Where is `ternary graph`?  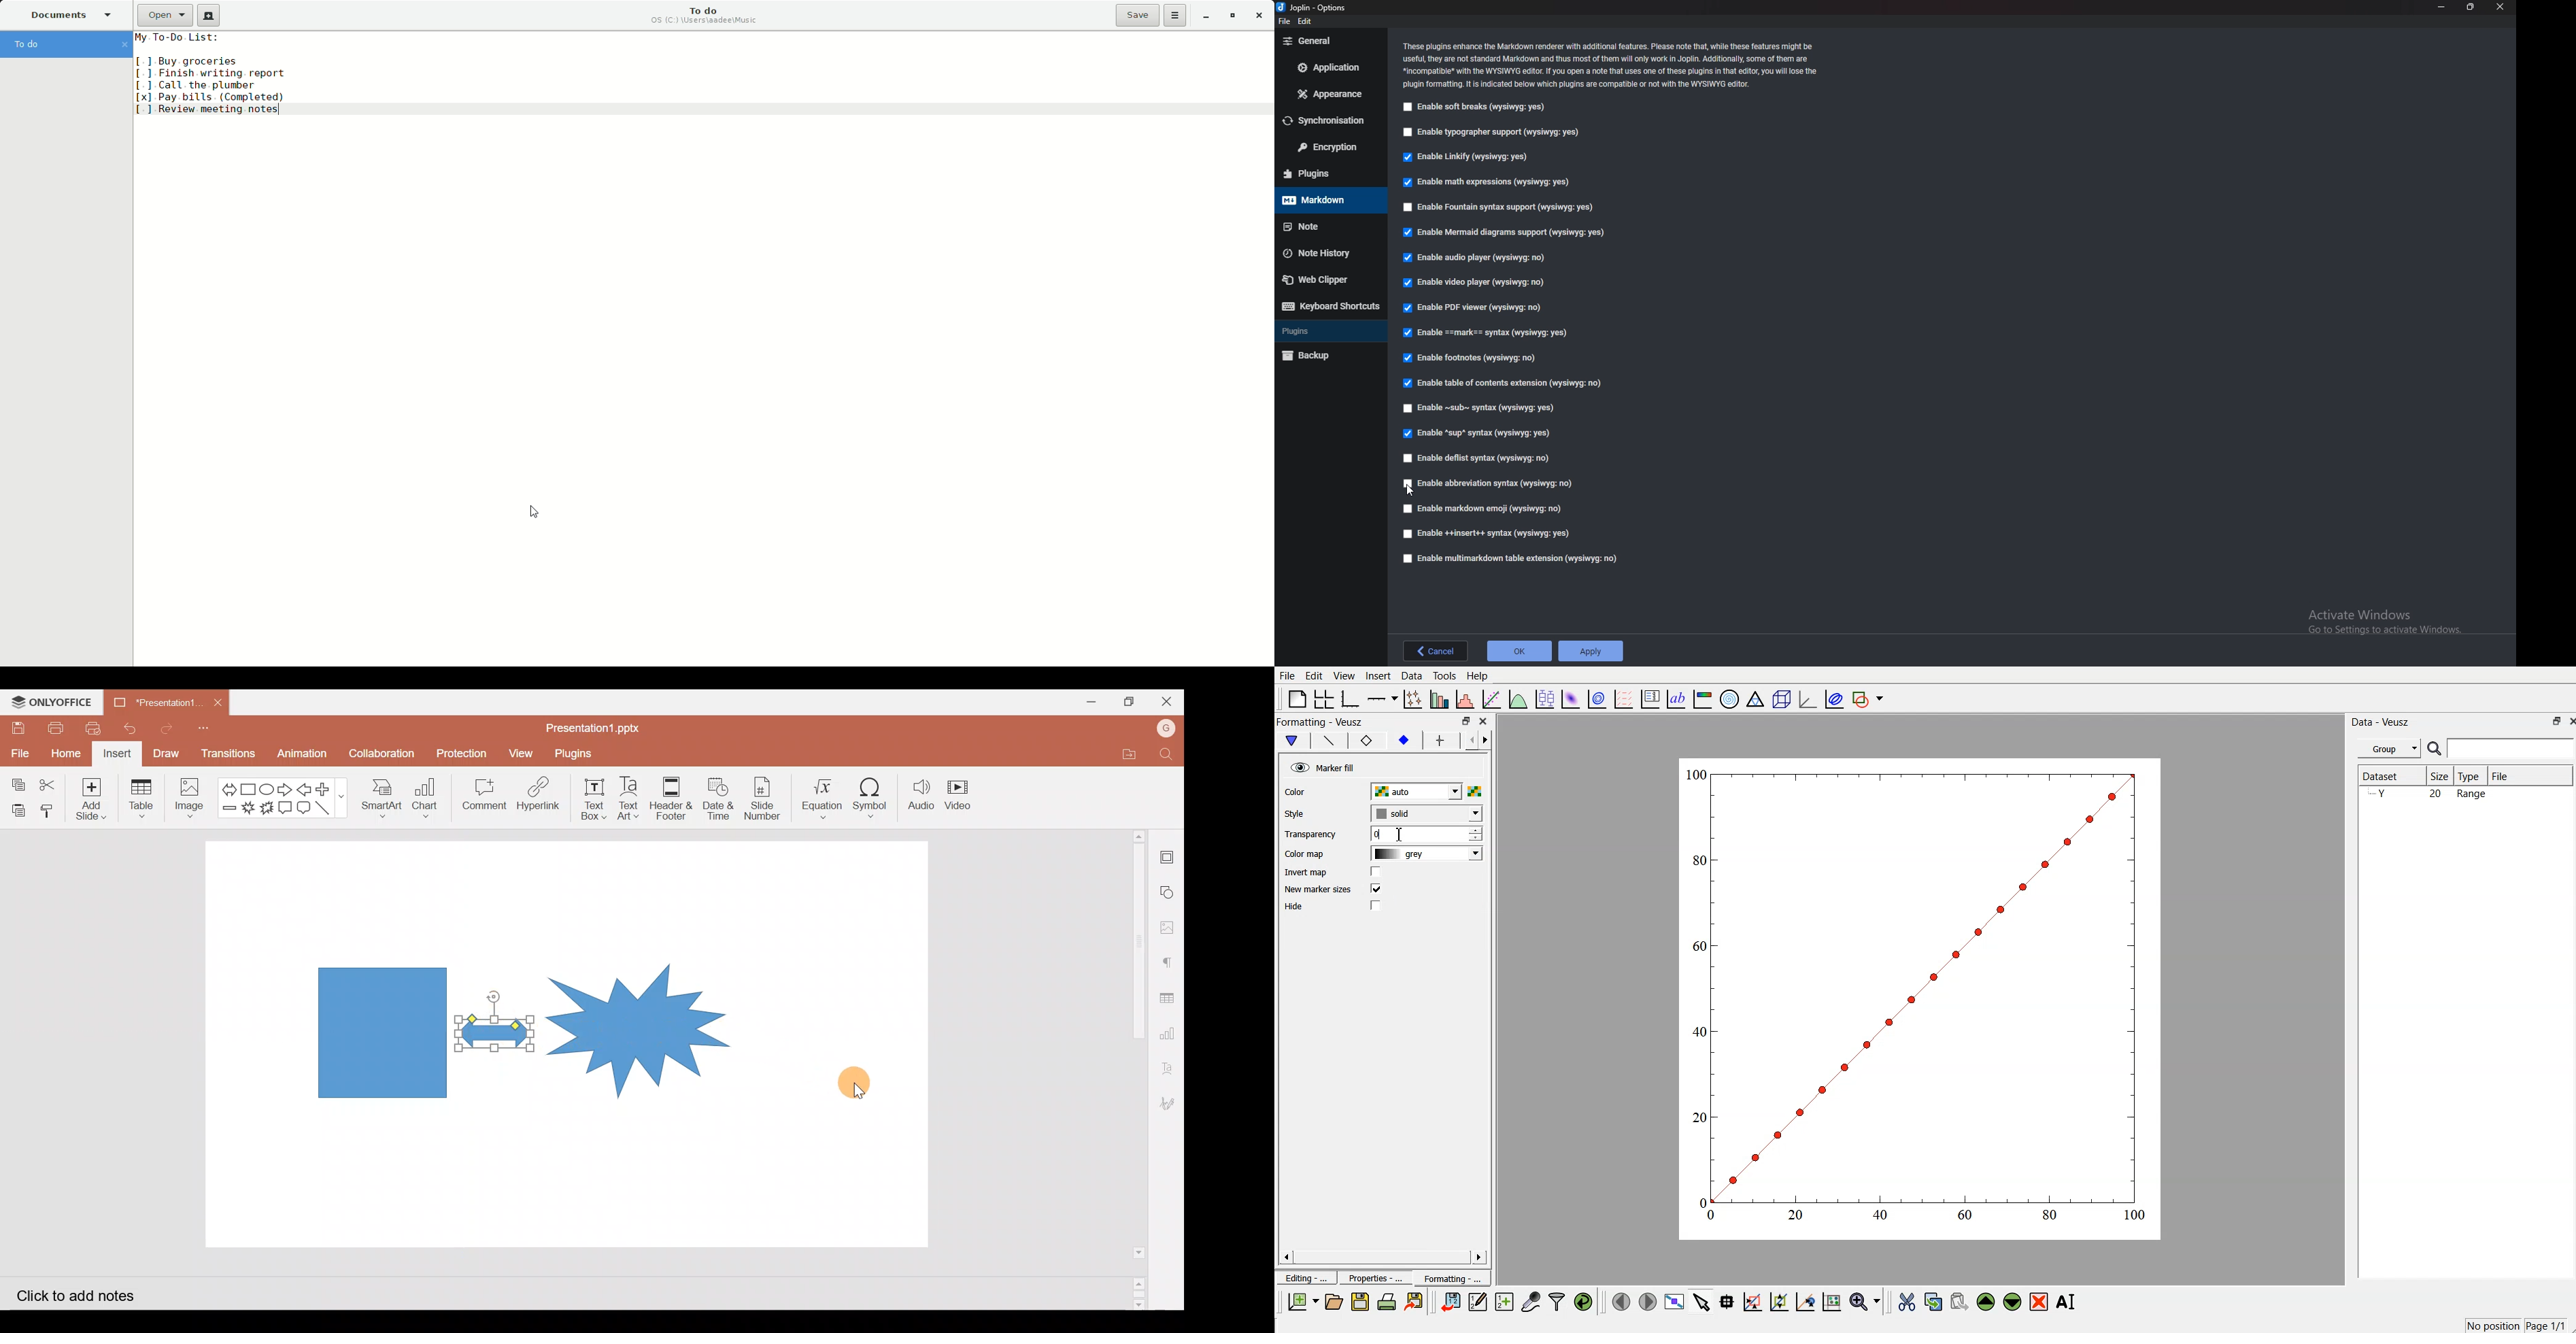
ternary graph is located at coordinates (1756, 698).